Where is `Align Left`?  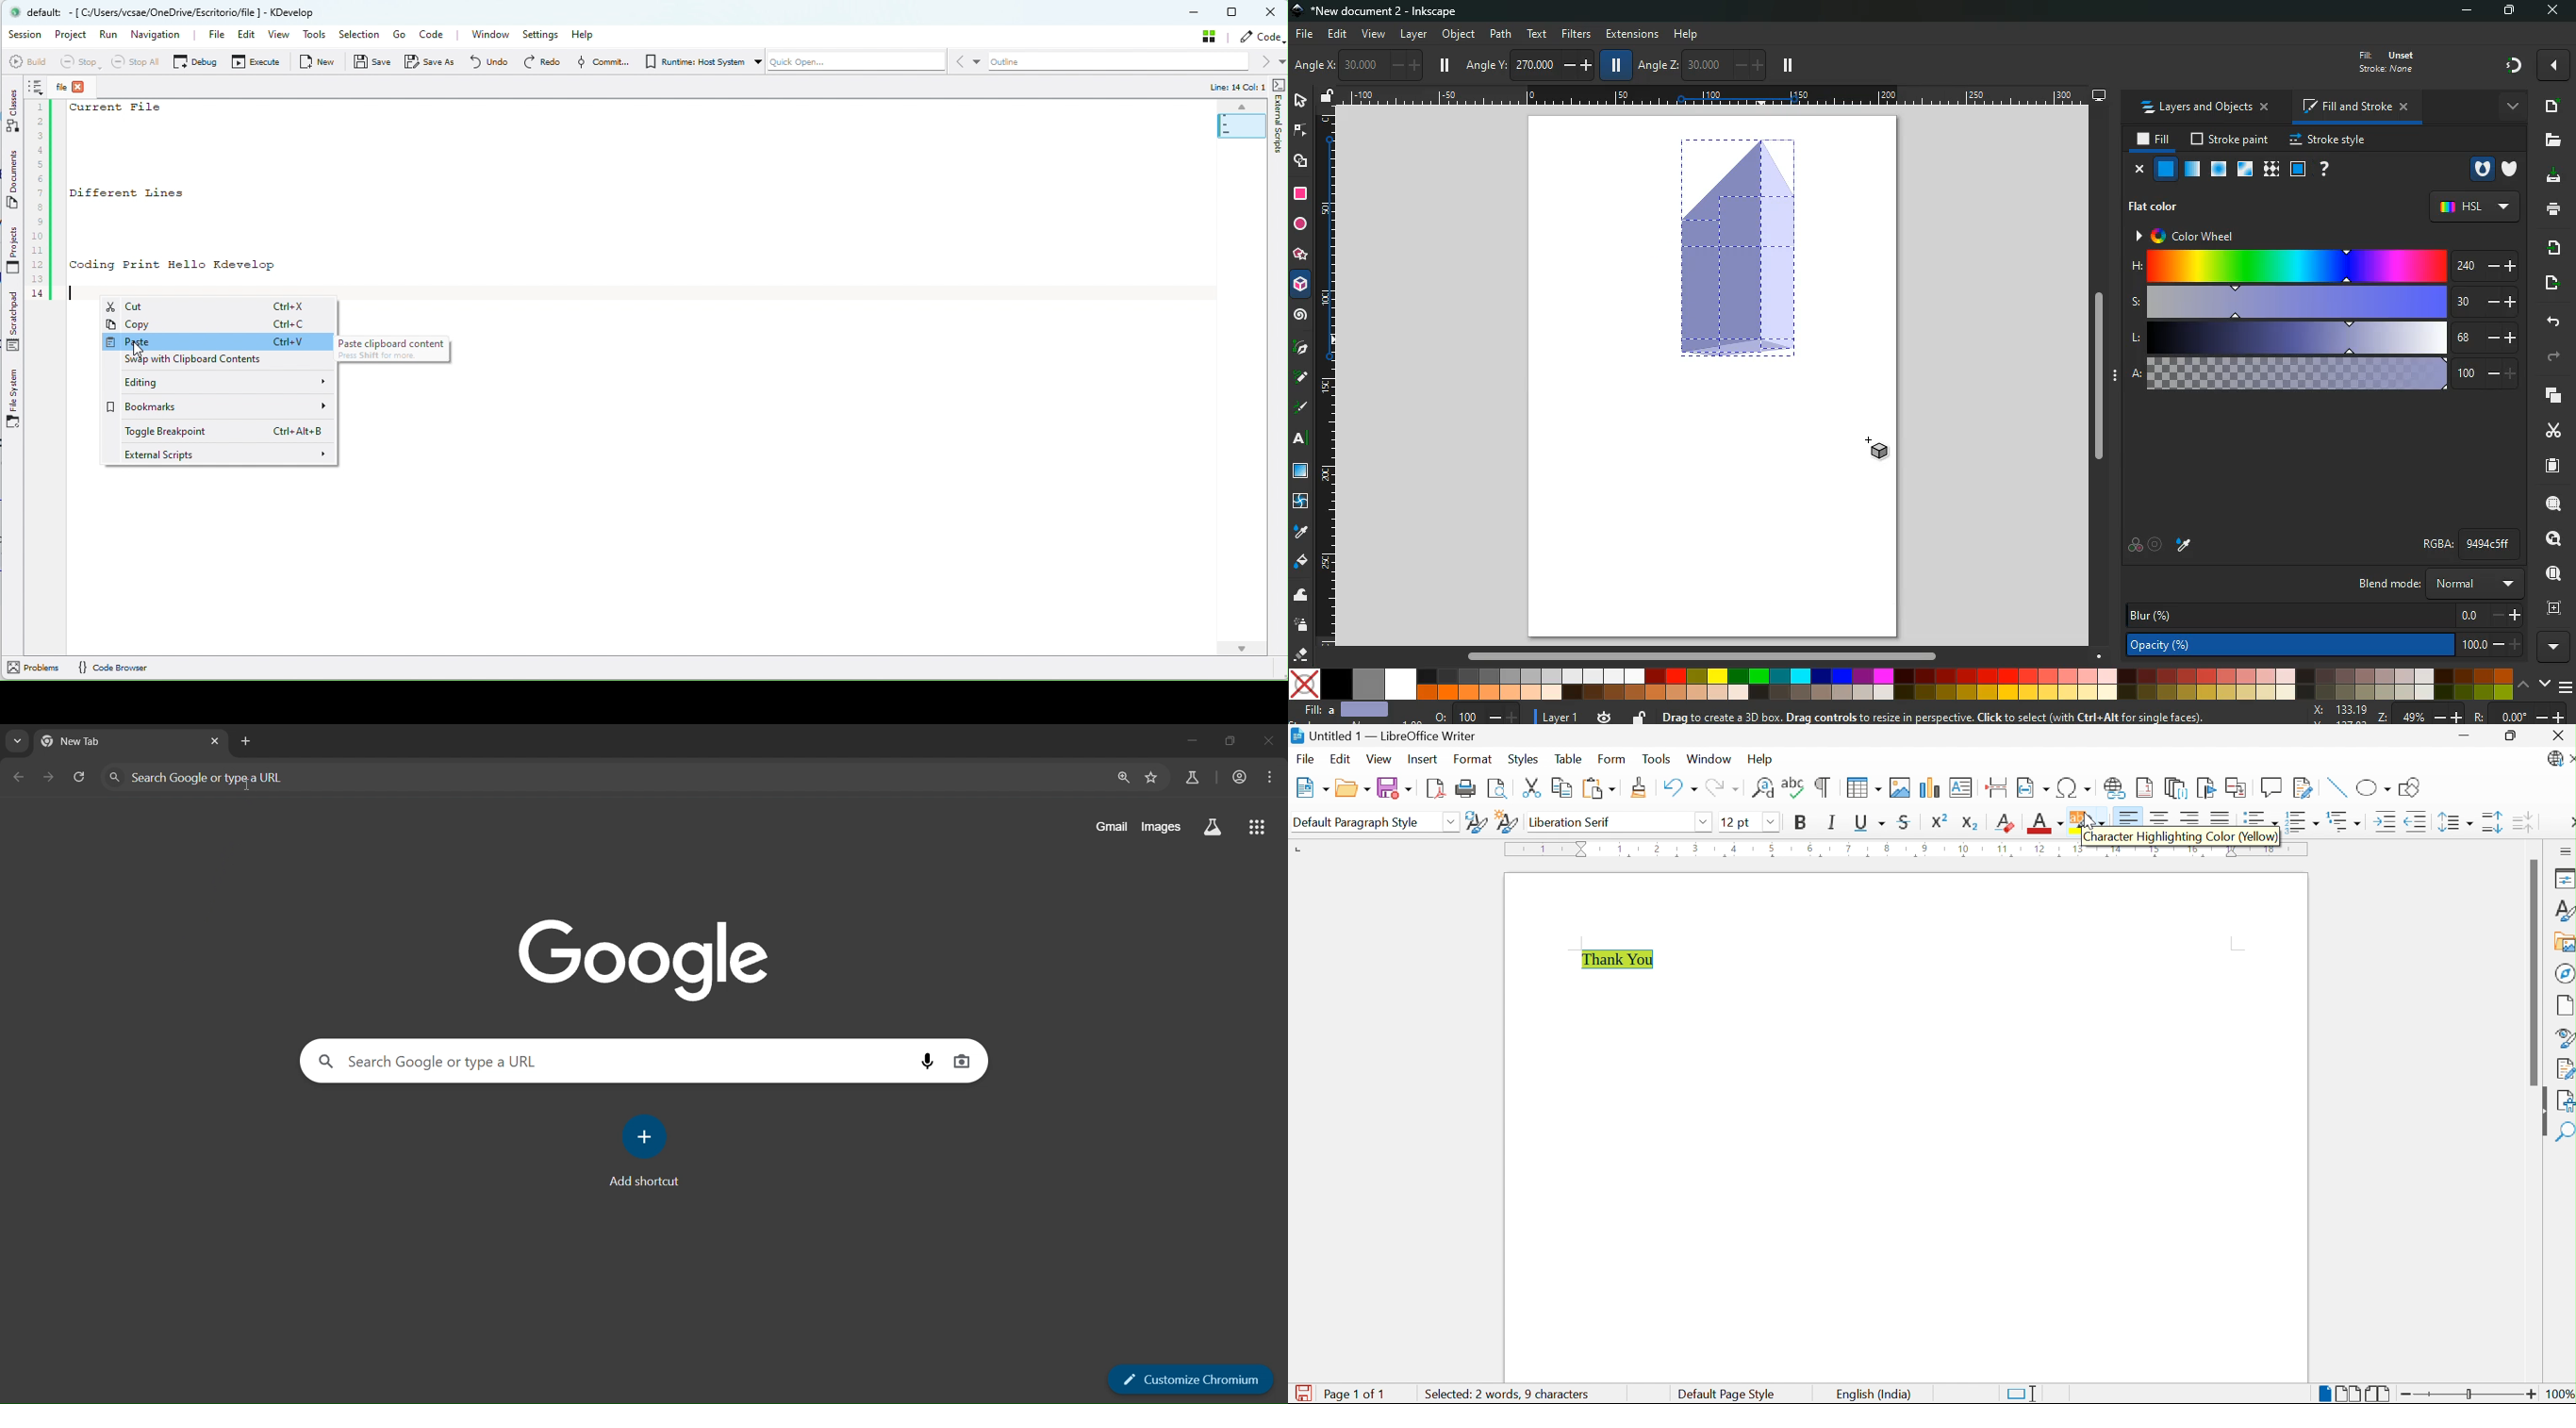
Align Left is located at coordinates (2129, 817).